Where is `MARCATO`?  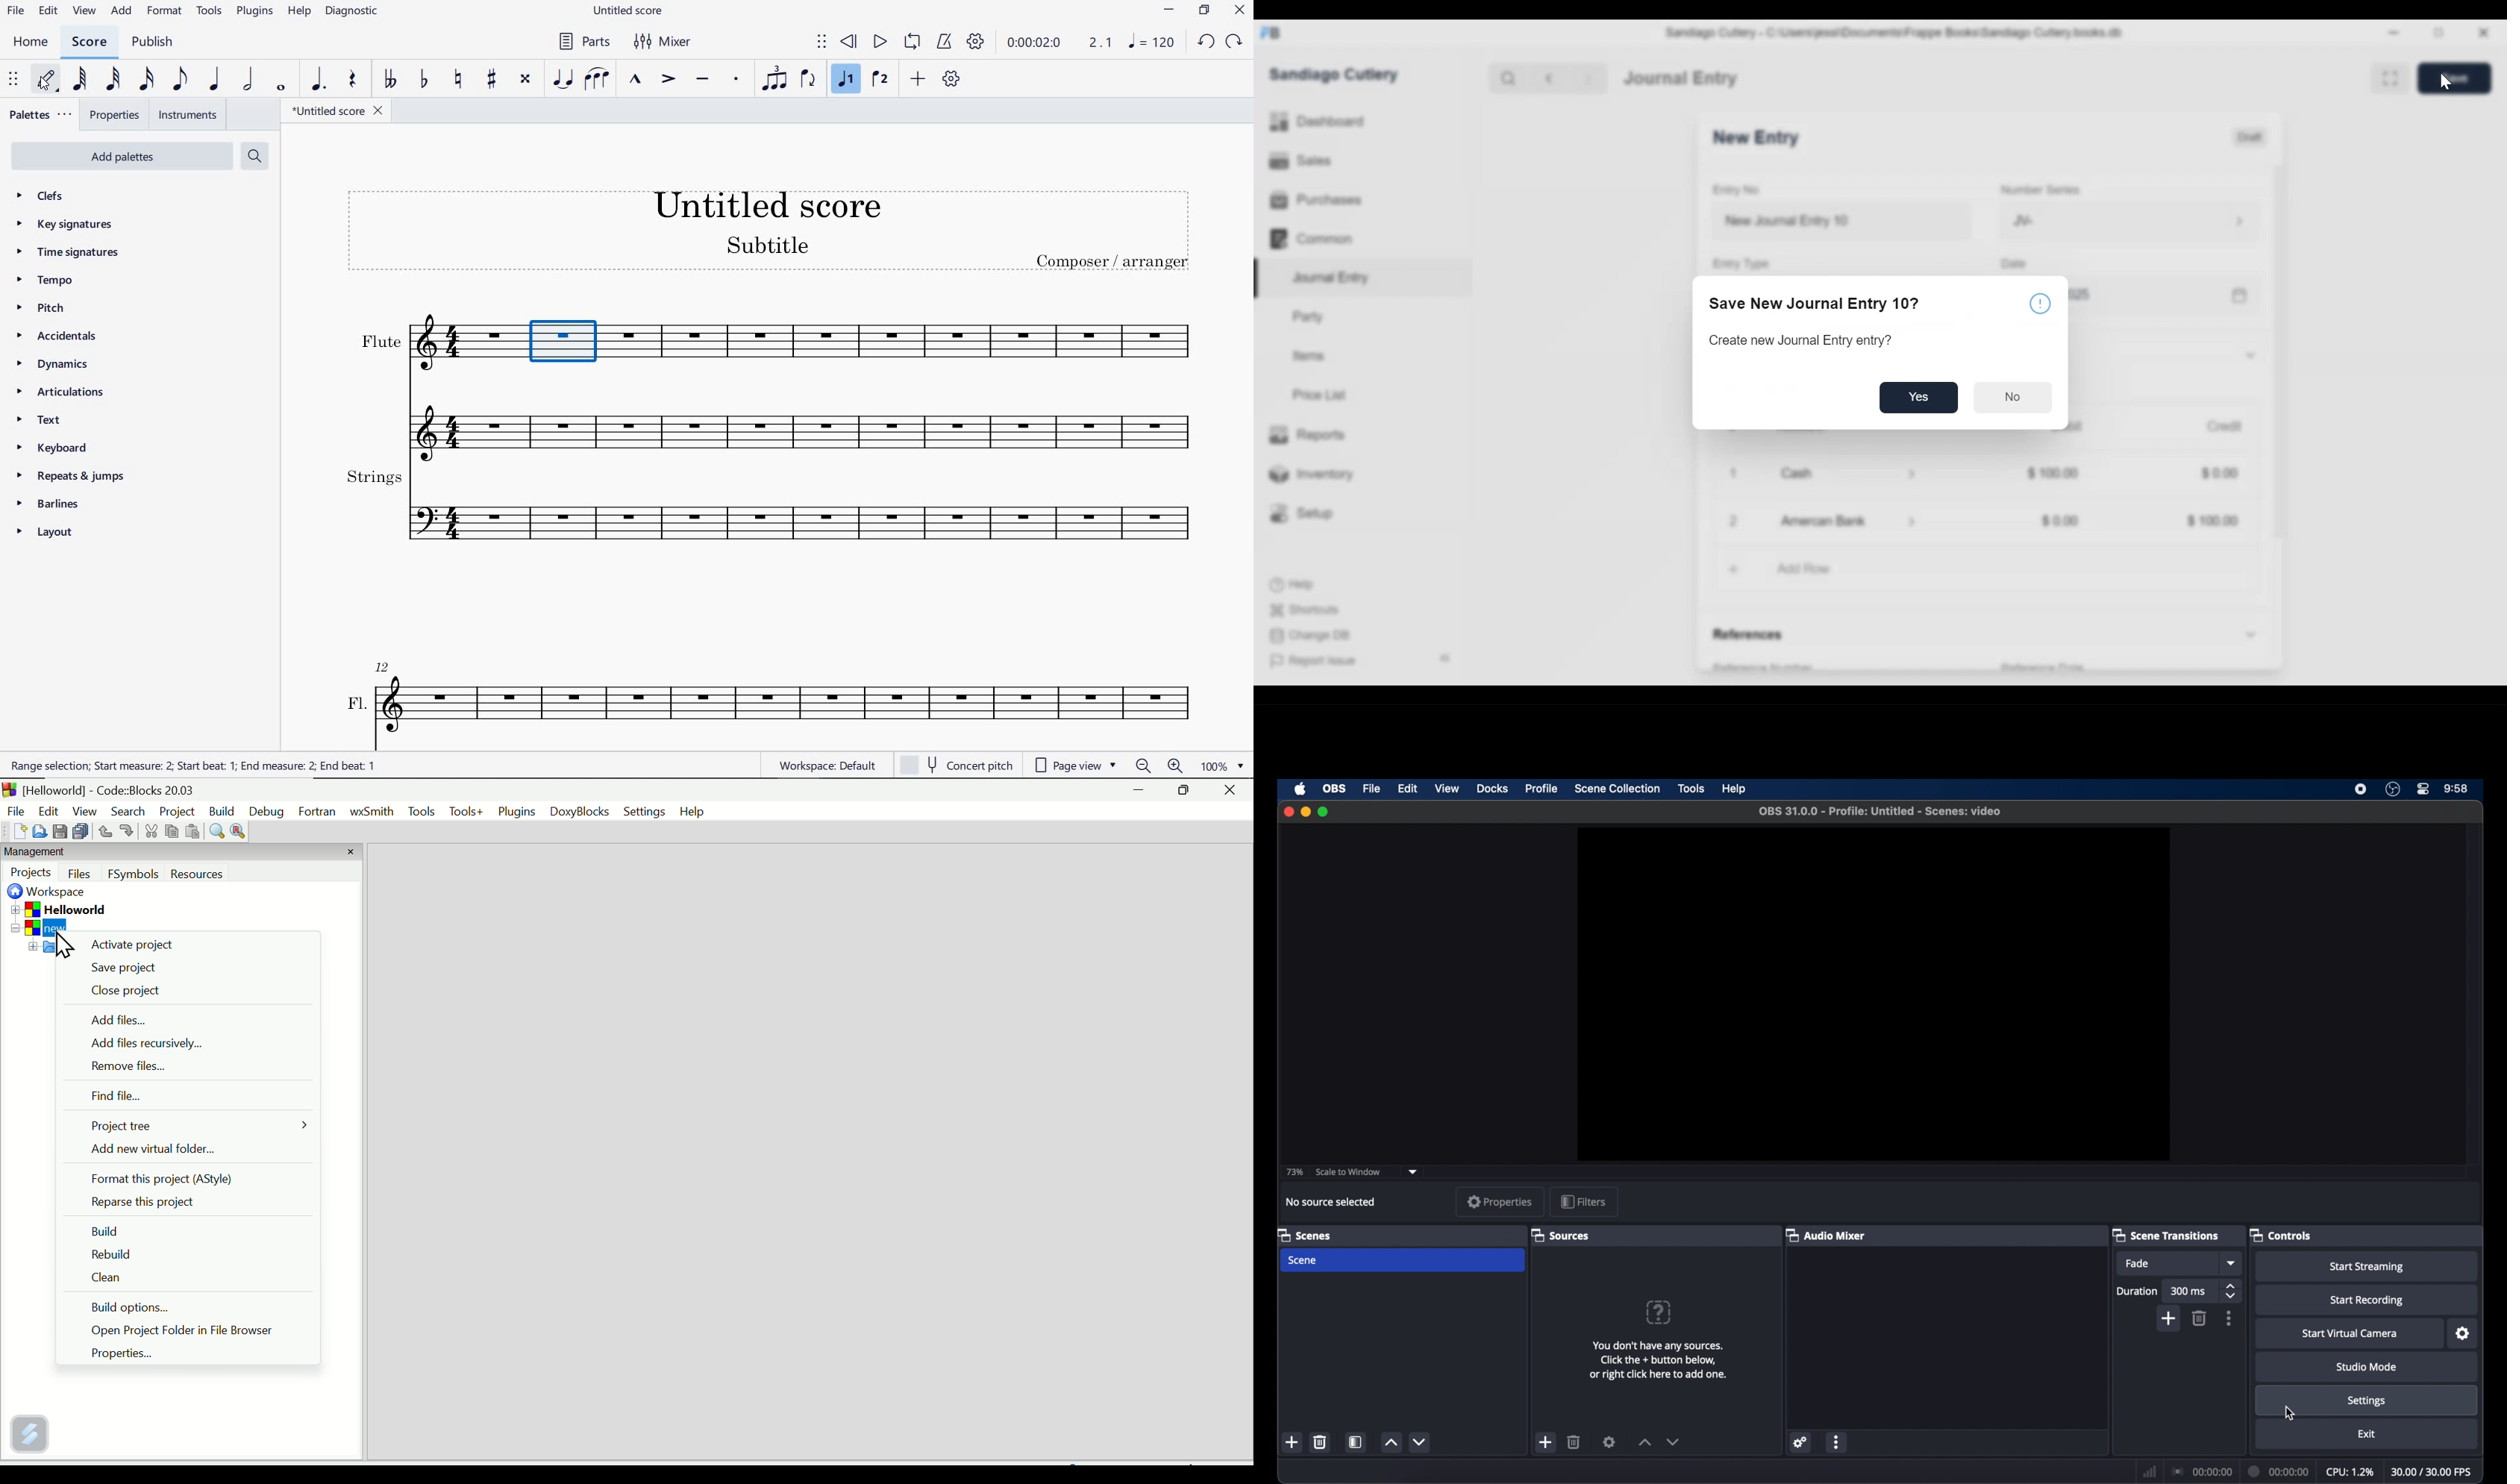
MARCATO is located at coordinates (636, 81).